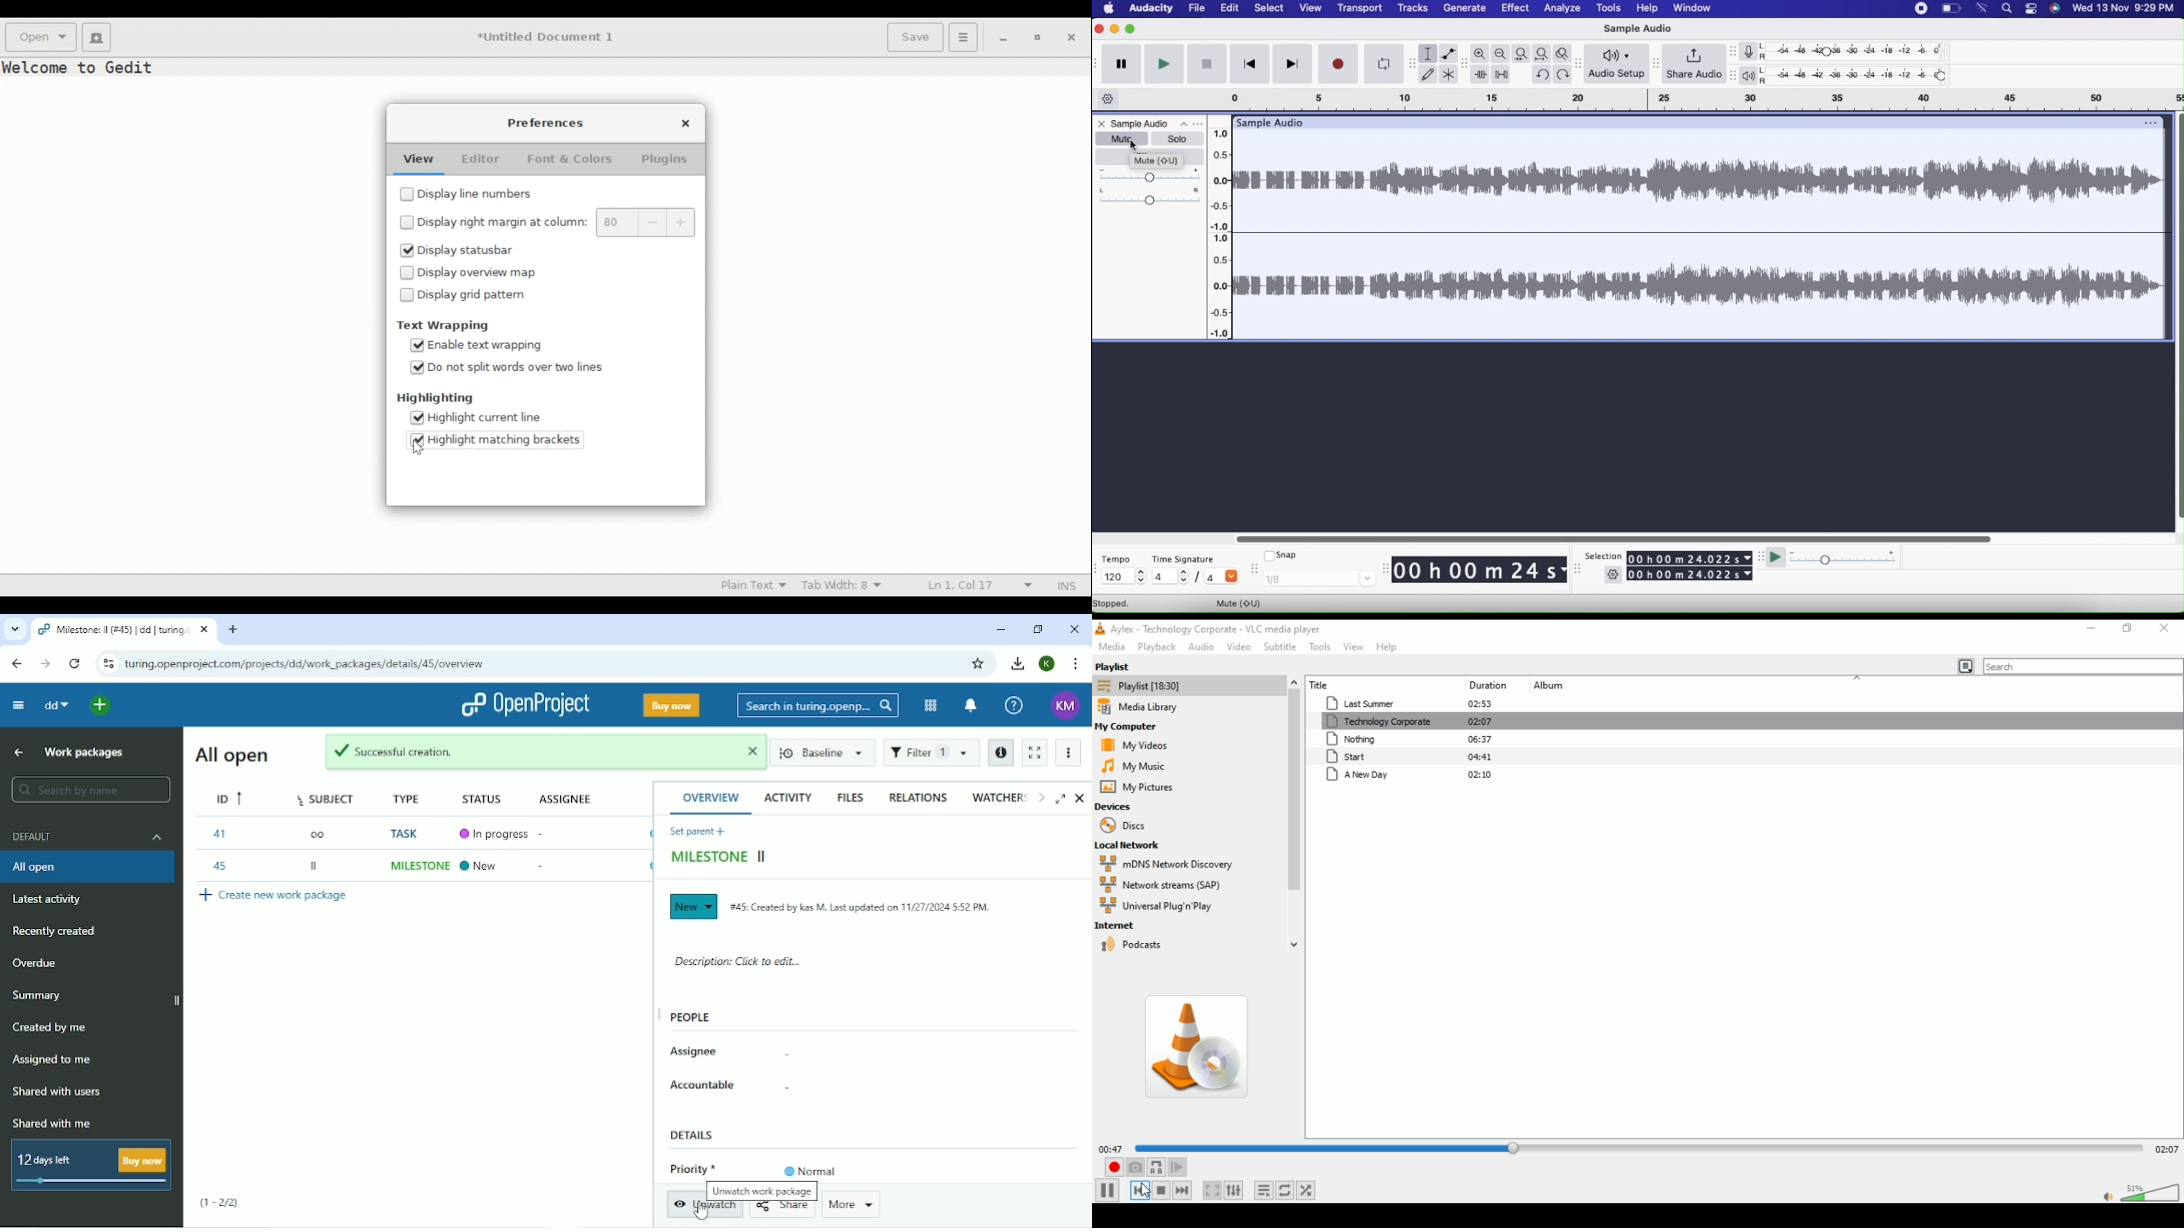 This screenshot has height=1232, width=2184. What do you see at coordinates (1120, 65) in the screenshot?
I see `Pause` at bounding box center [1120, 65].